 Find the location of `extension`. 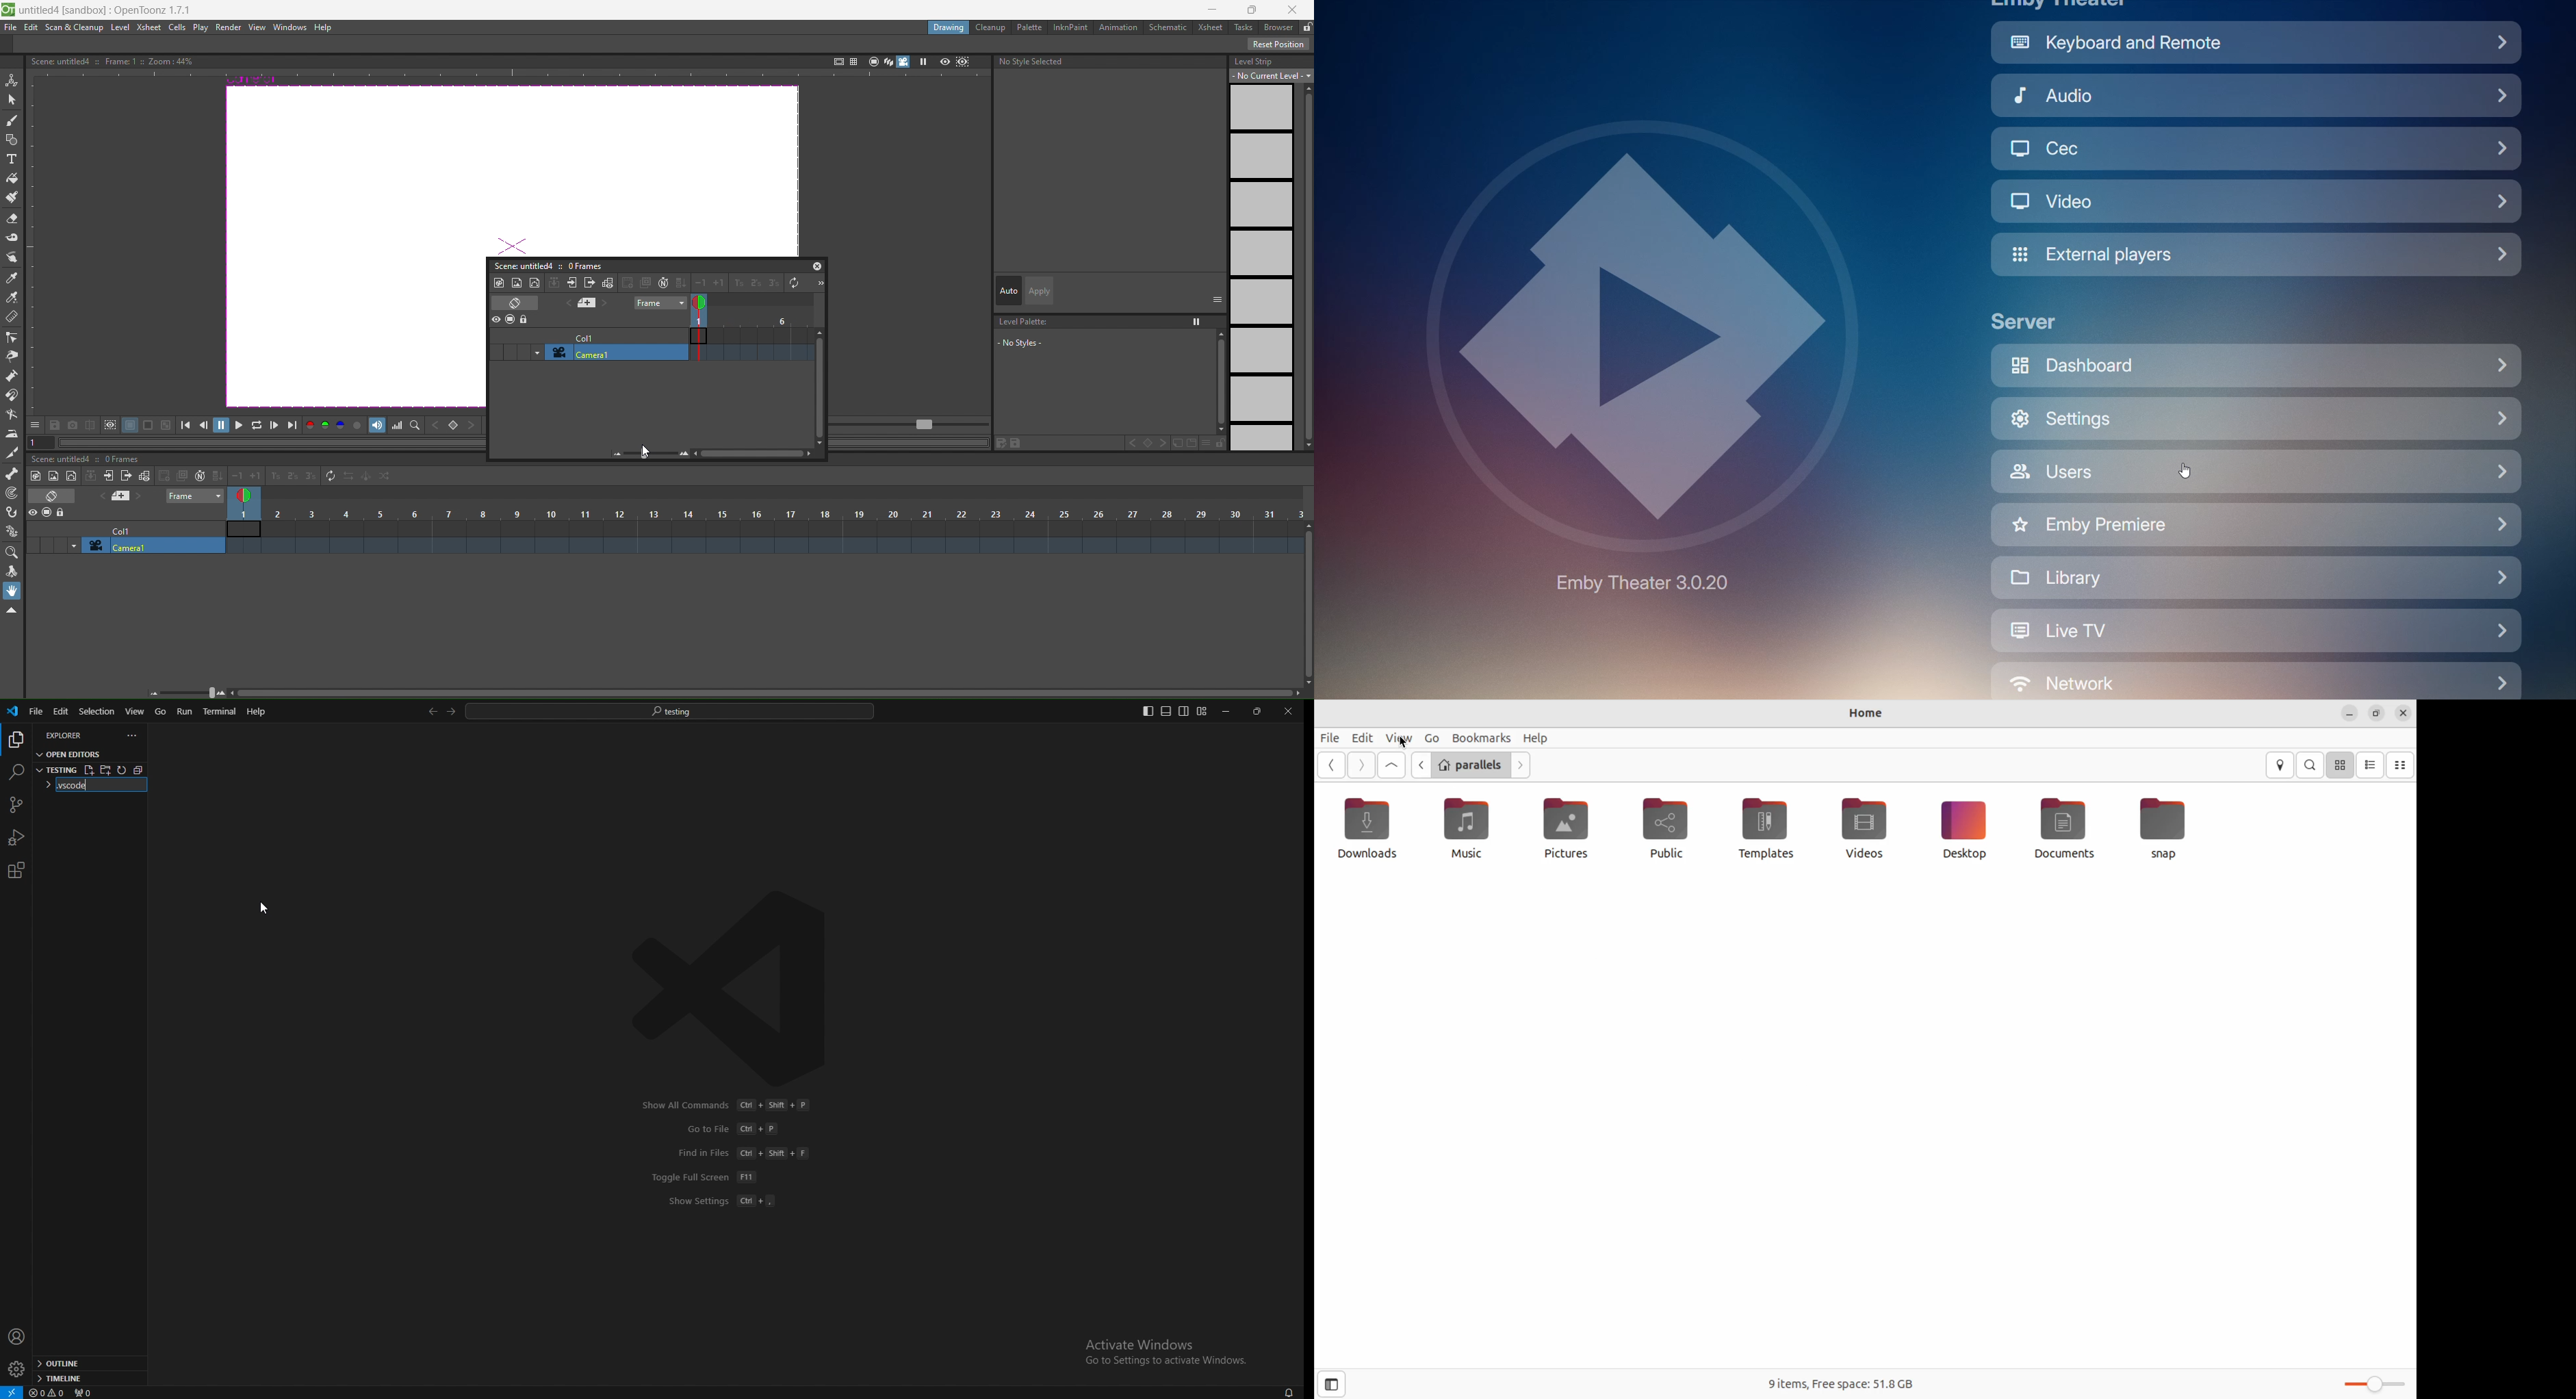

extension is located at coordinates (16, 870).